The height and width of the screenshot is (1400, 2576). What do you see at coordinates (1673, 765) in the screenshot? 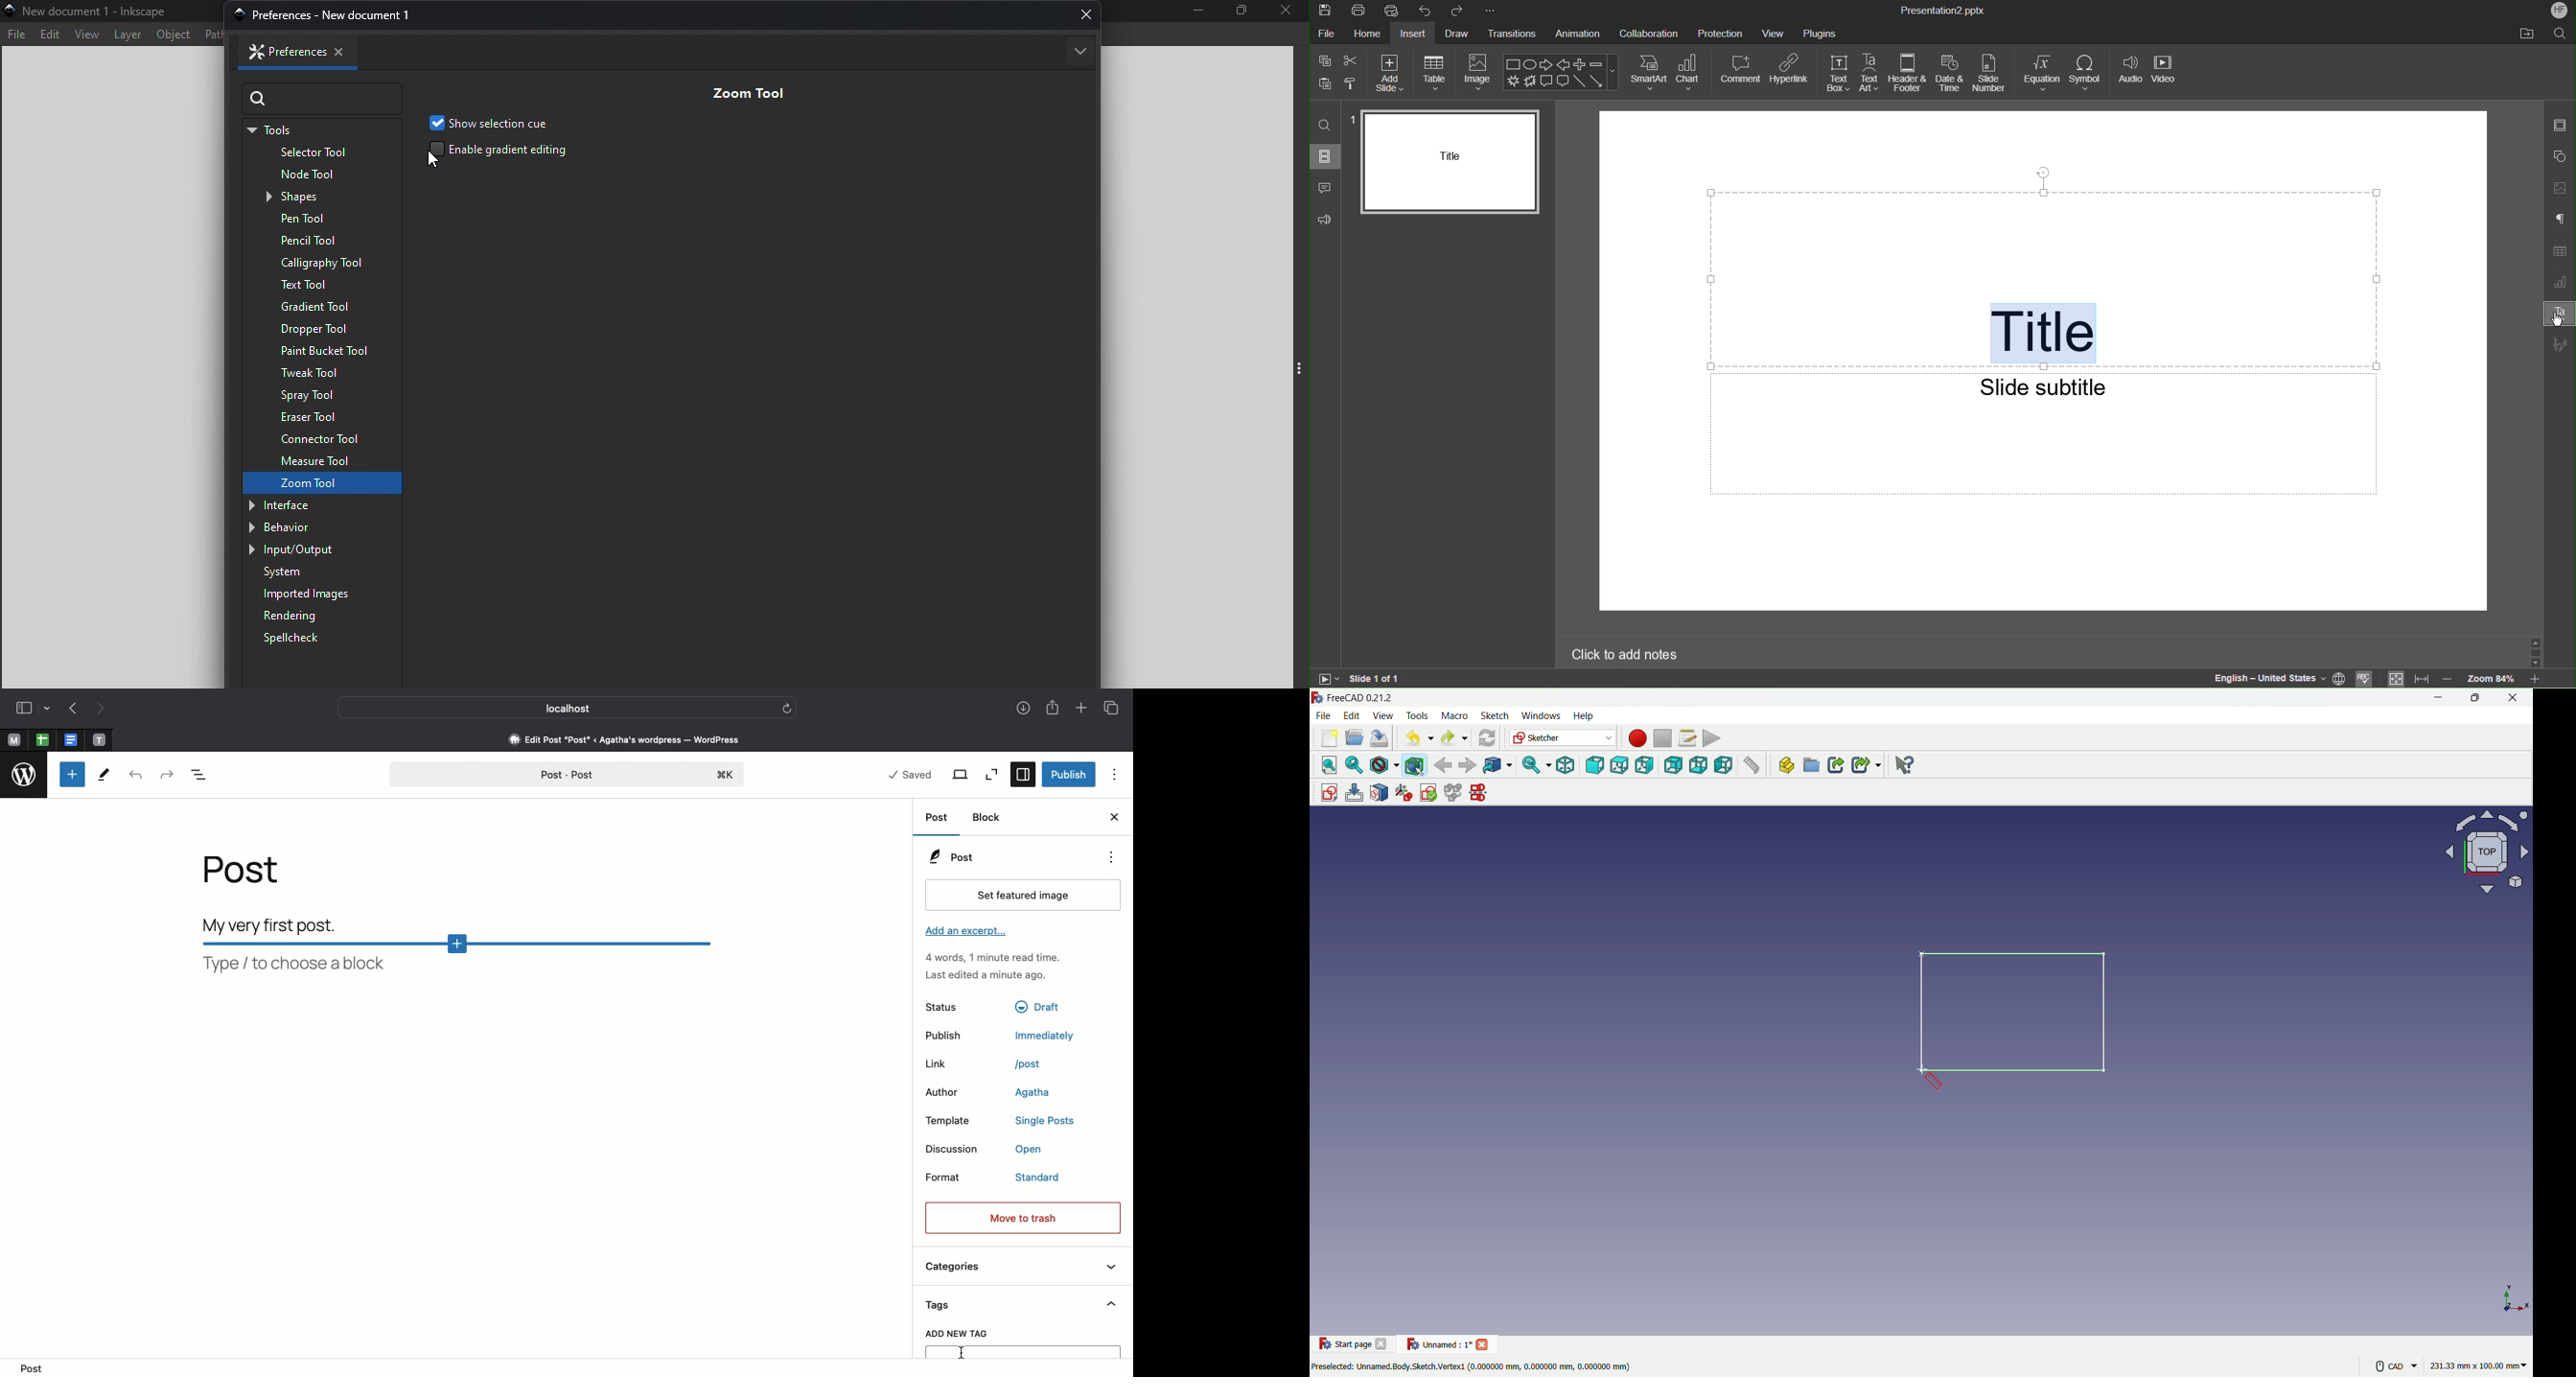
I see `back view` at bounding box center [1673, 765].